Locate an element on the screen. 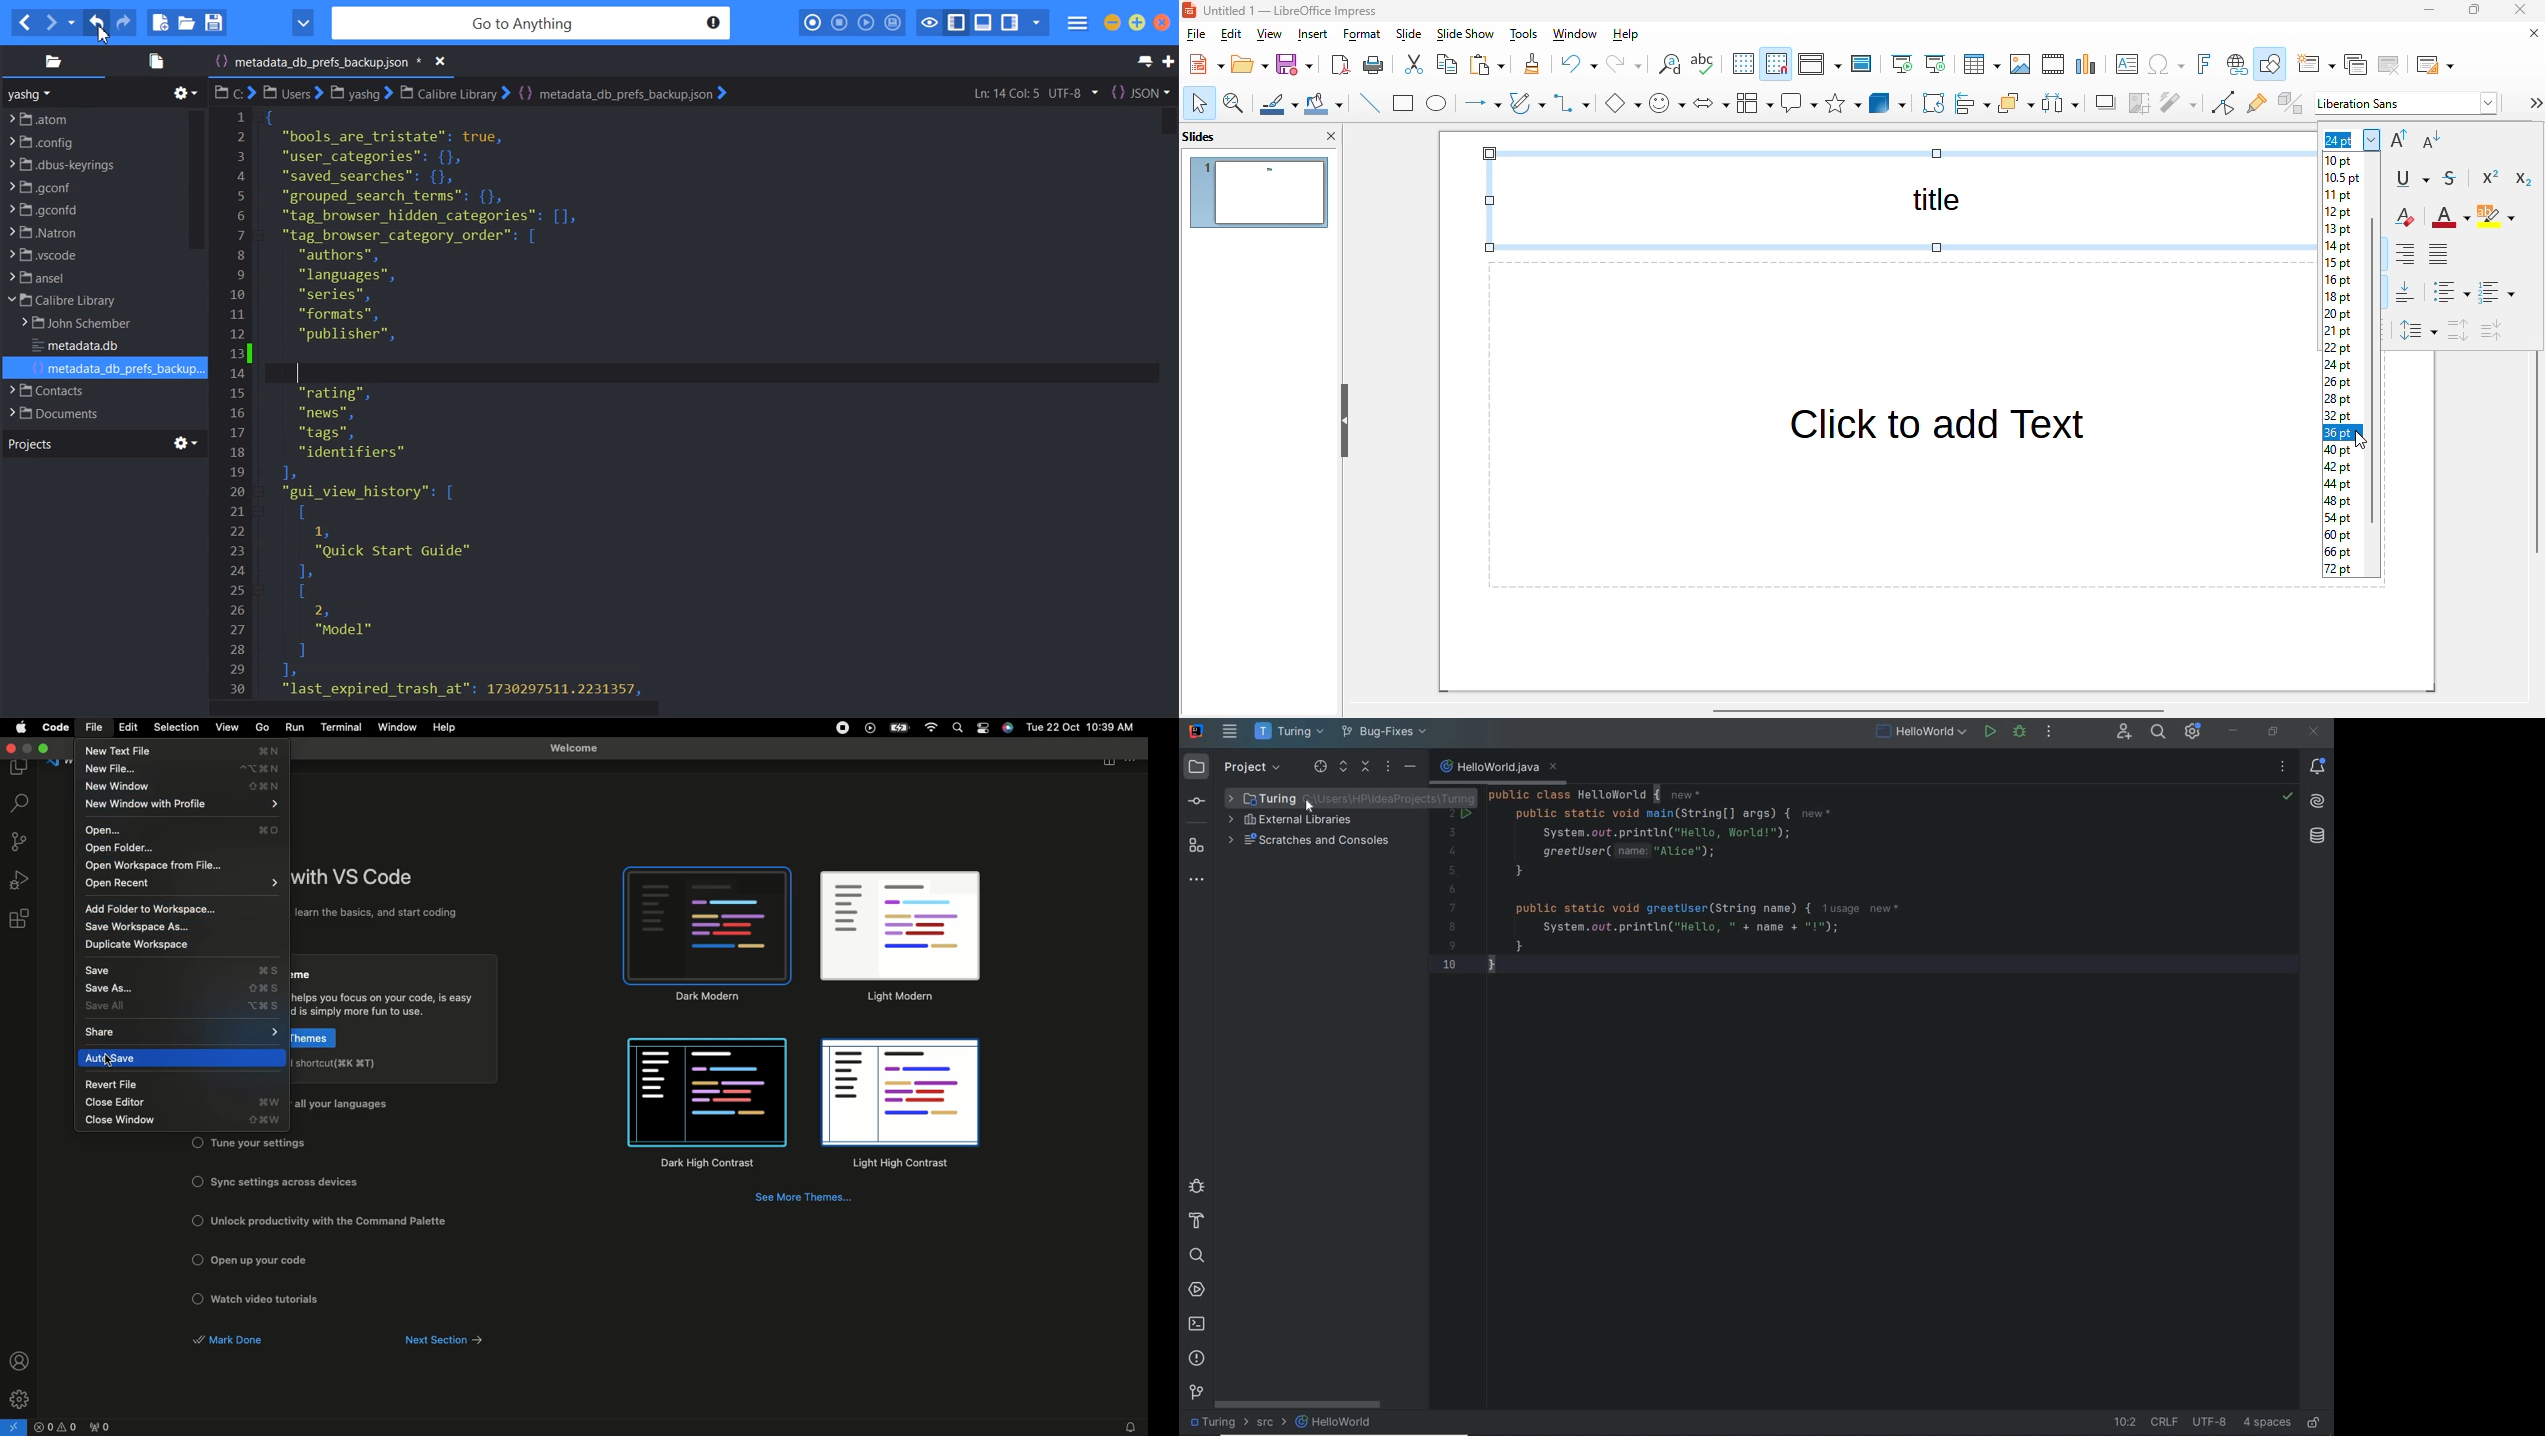 The width and height of the screenshot is (2548, 1456). 15 pt is located at coordinates (2338, 264).